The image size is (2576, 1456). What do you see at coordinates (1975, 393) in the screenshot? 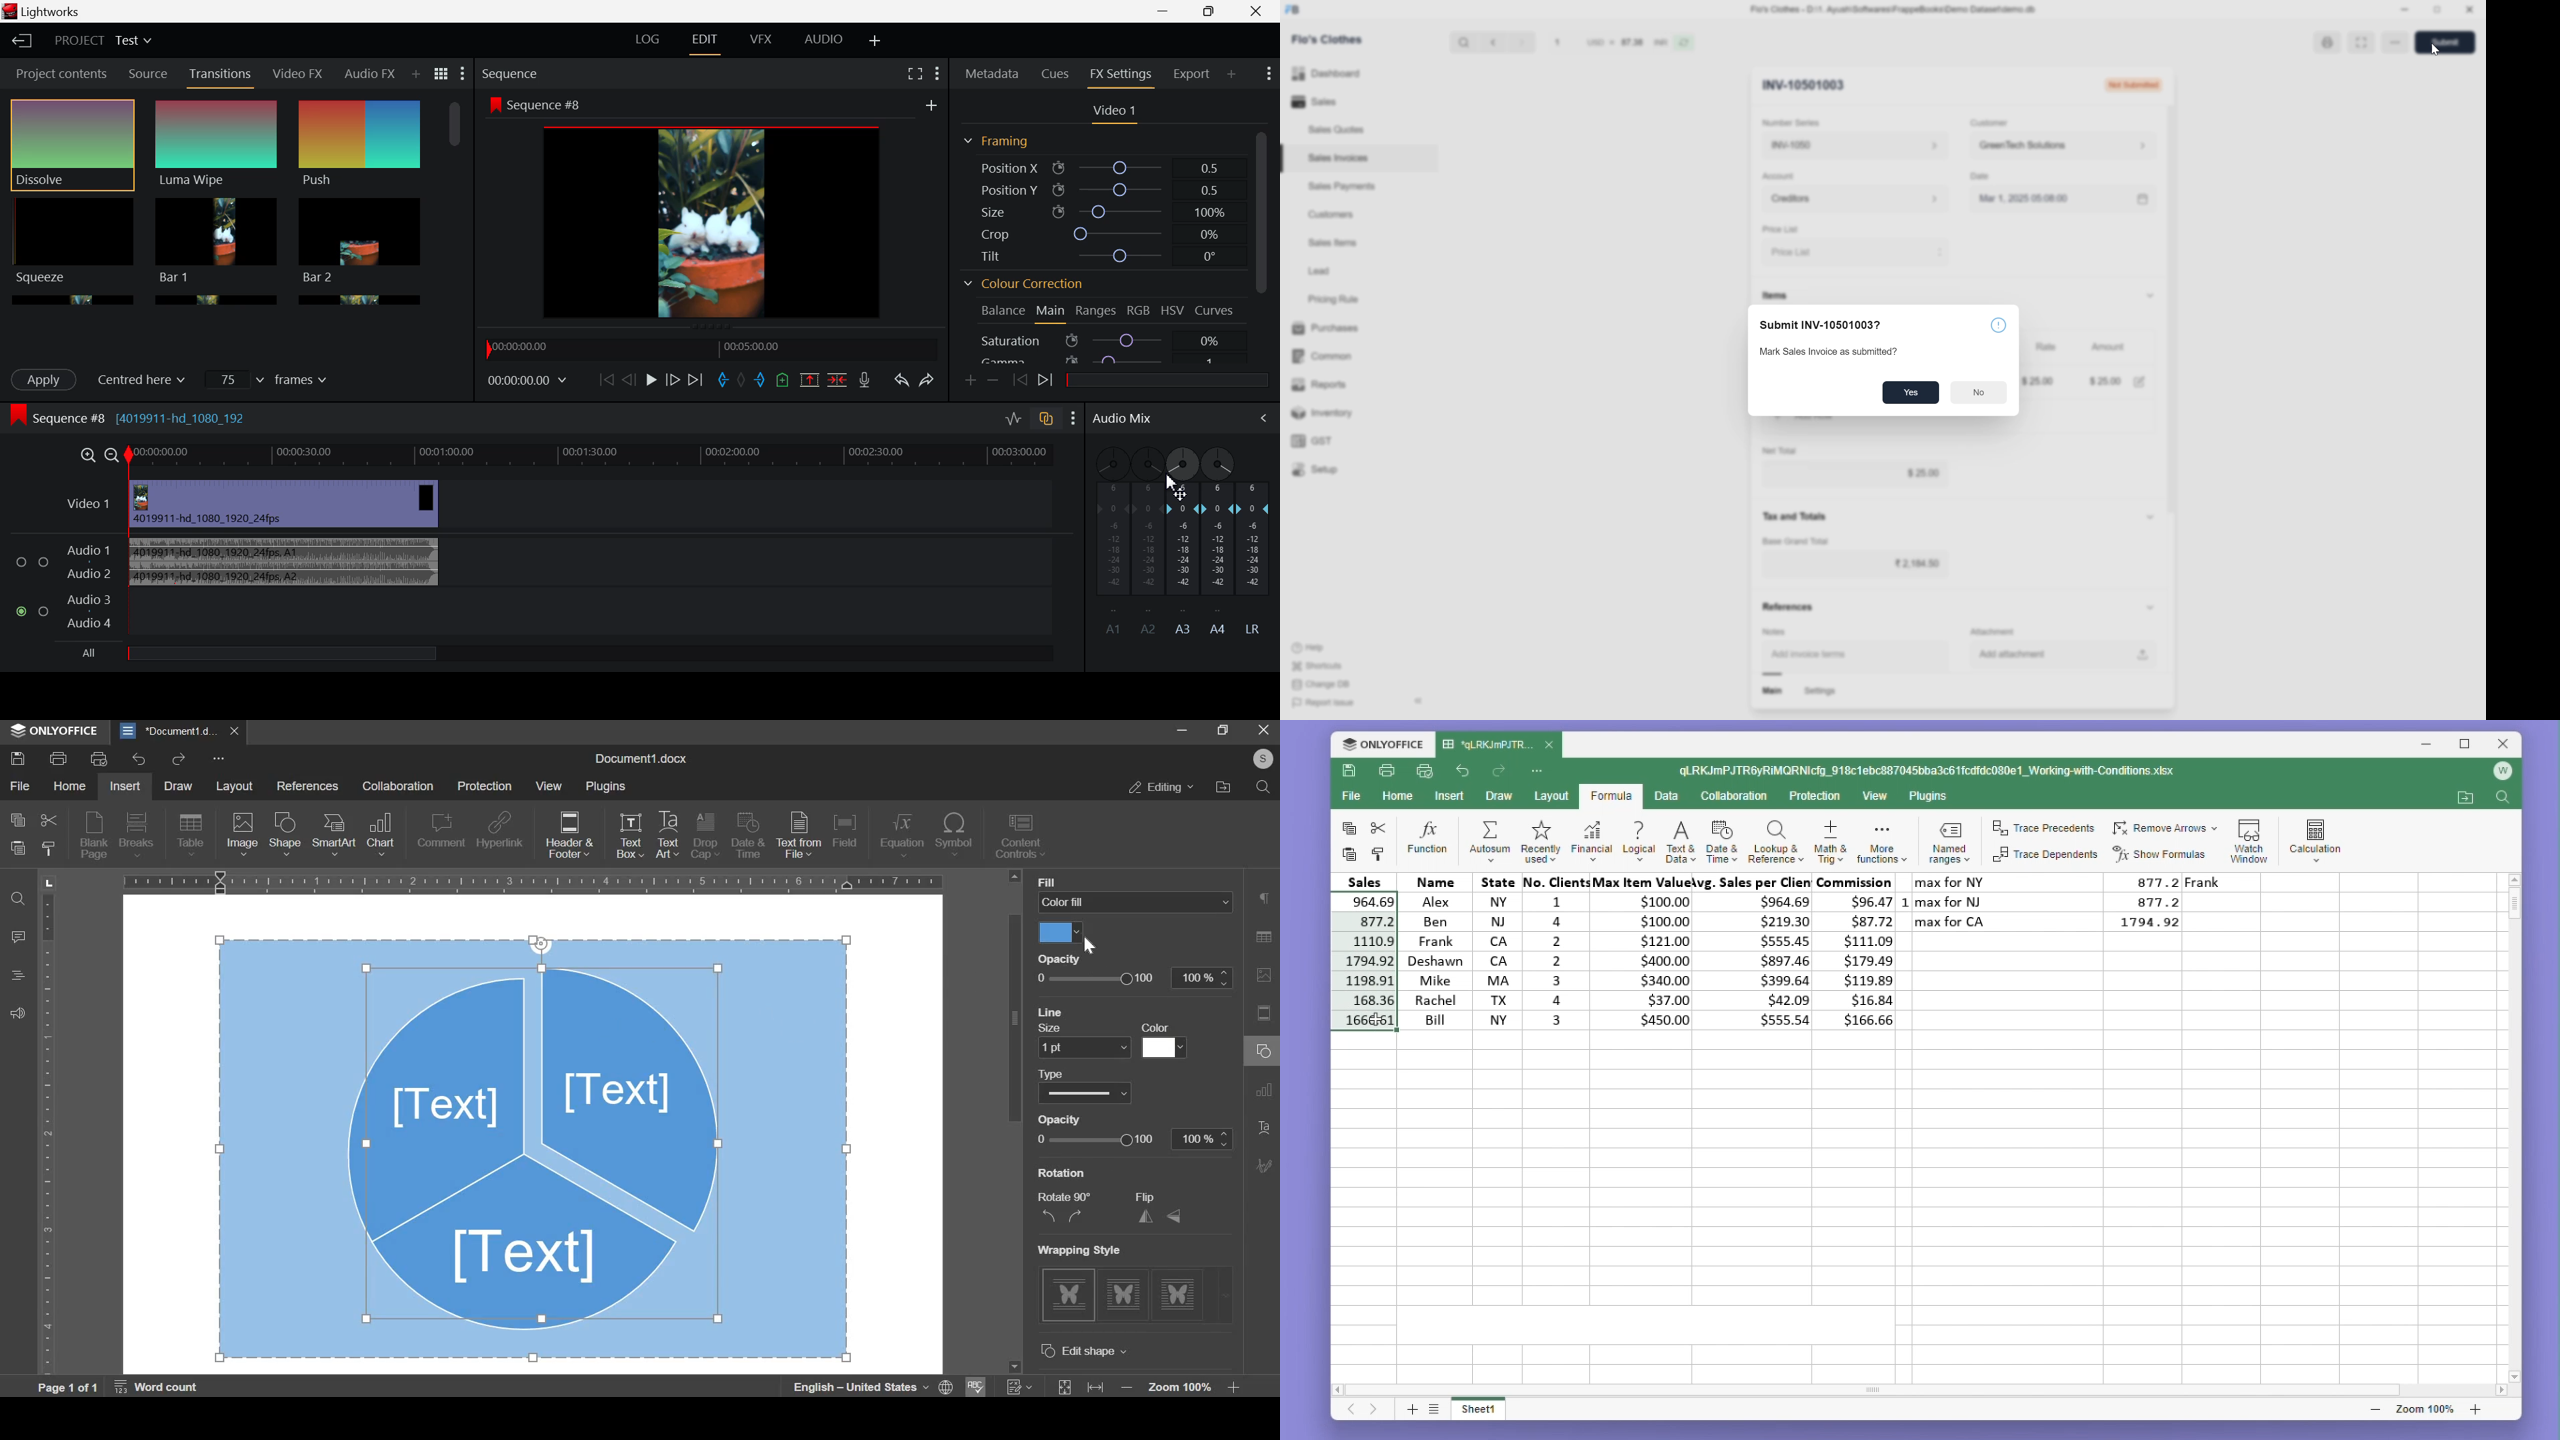
I see `No` at bounding box center [1975, 393].